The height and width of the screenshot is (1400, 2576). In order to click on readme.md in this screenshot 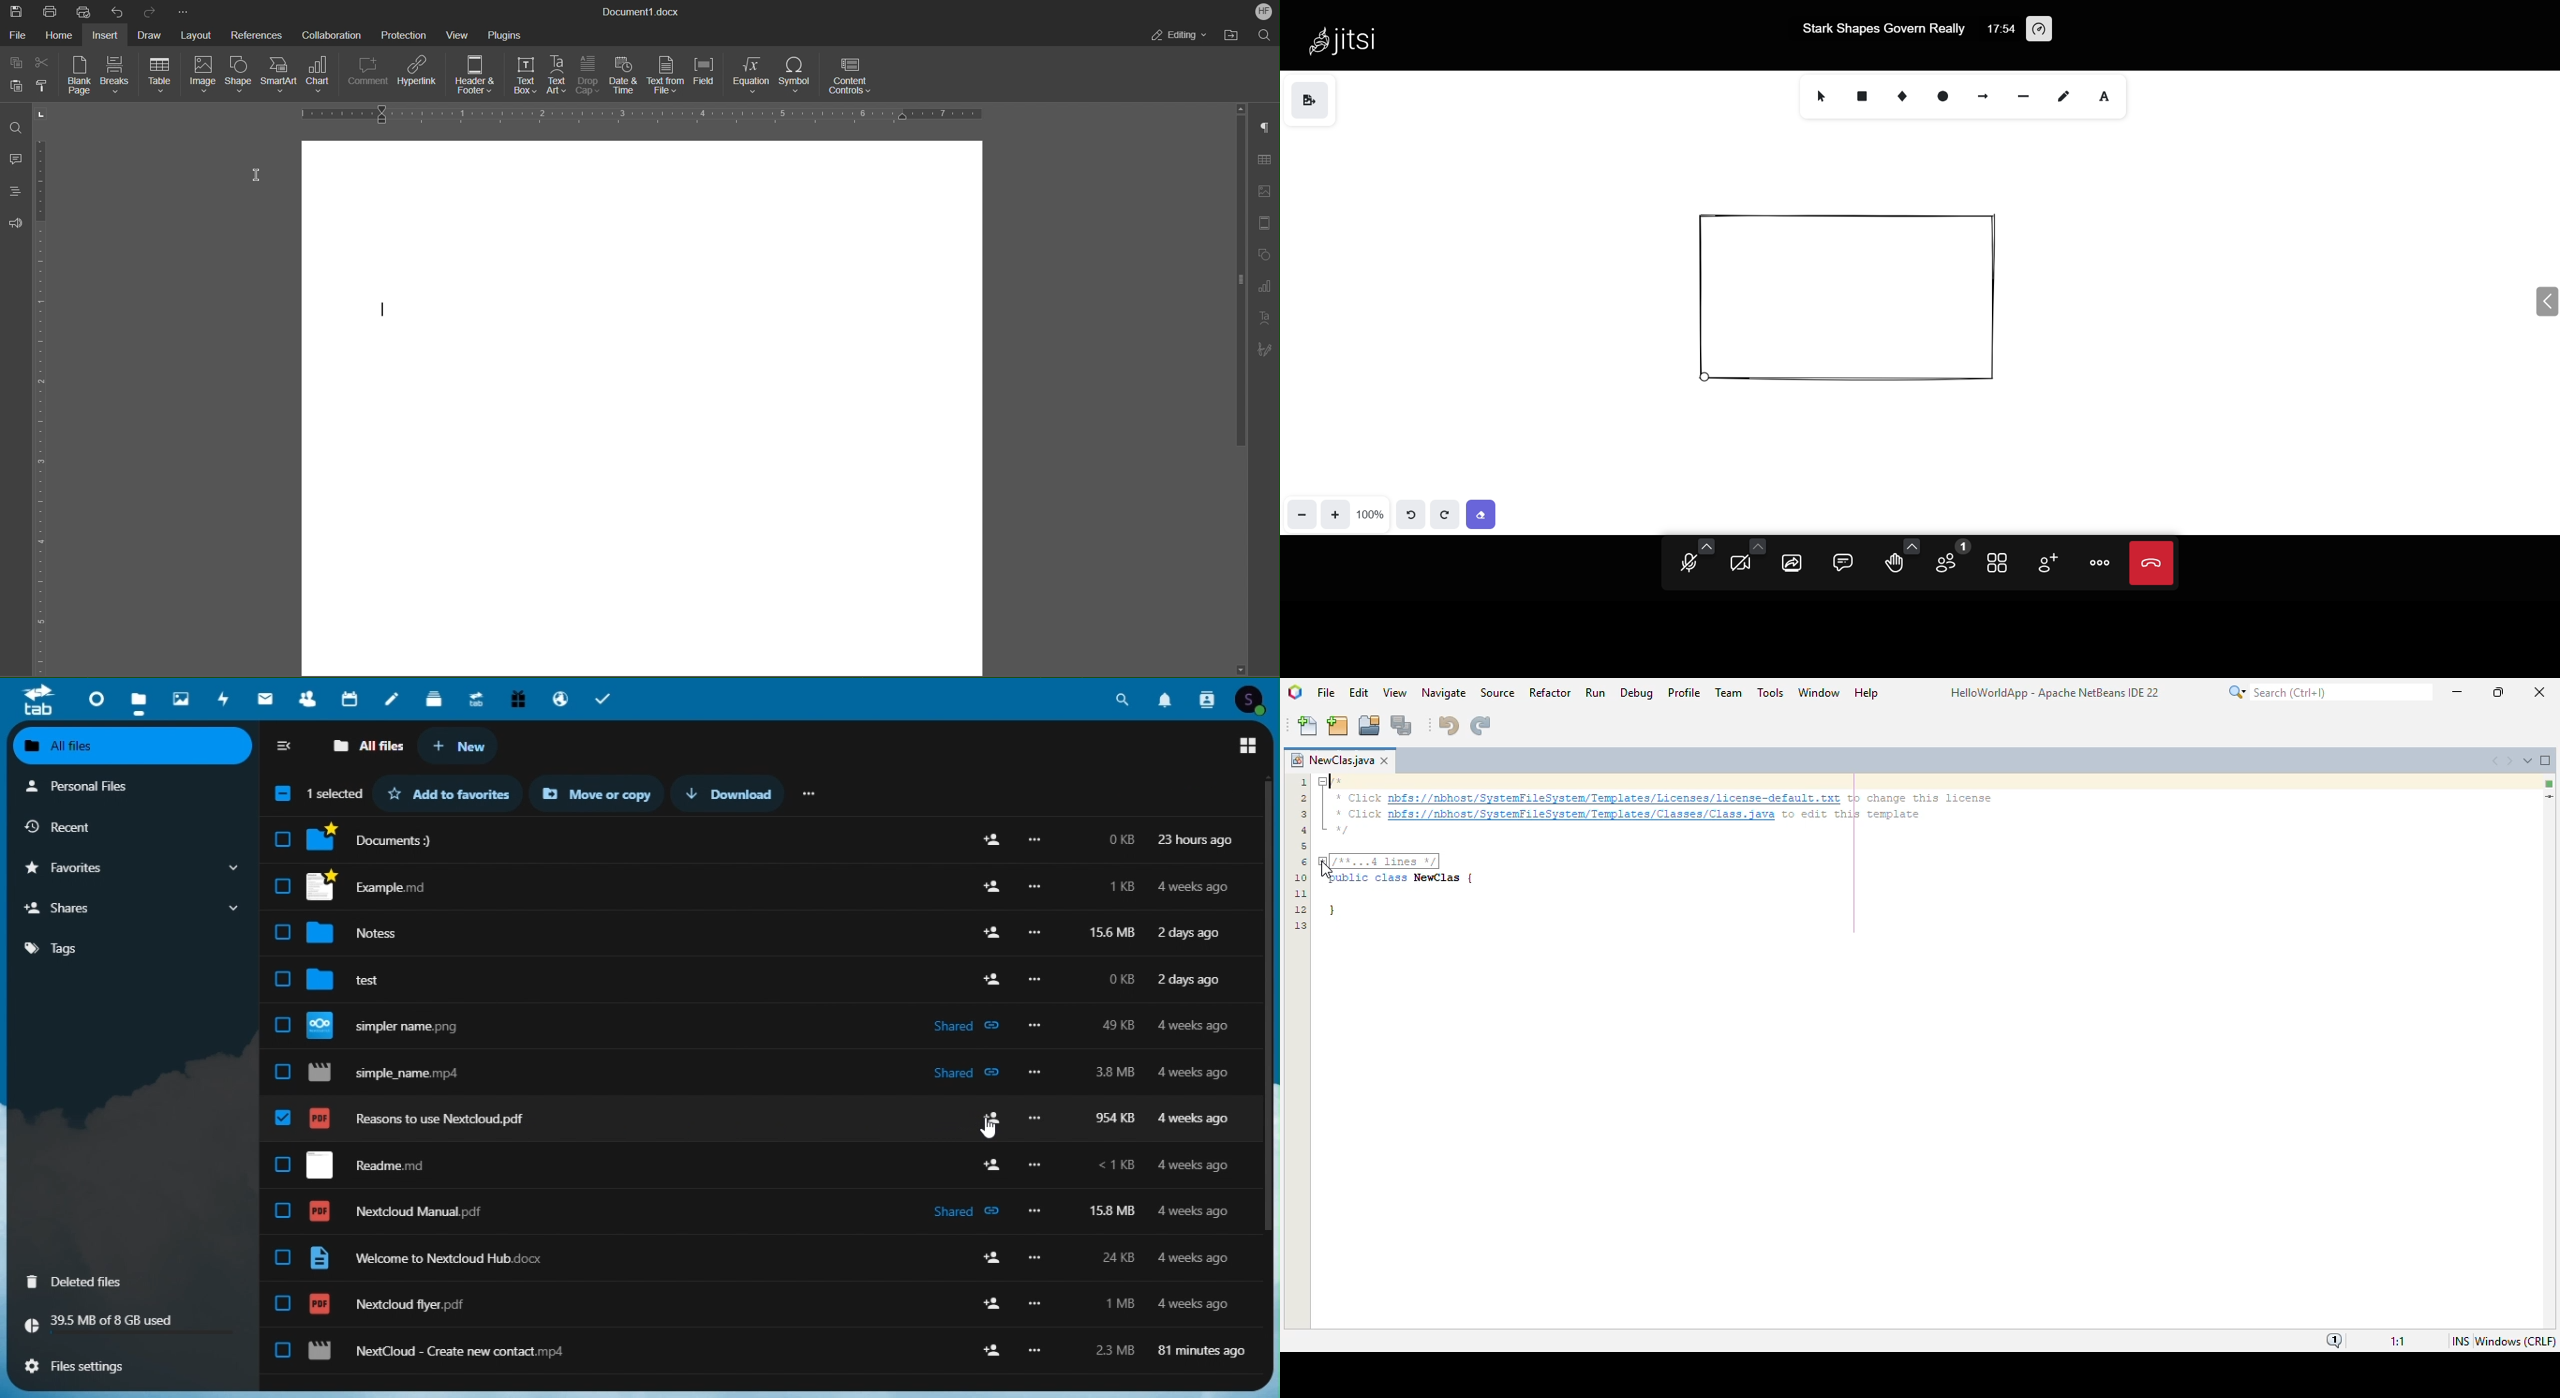, I will do `click(365, 1164)`.